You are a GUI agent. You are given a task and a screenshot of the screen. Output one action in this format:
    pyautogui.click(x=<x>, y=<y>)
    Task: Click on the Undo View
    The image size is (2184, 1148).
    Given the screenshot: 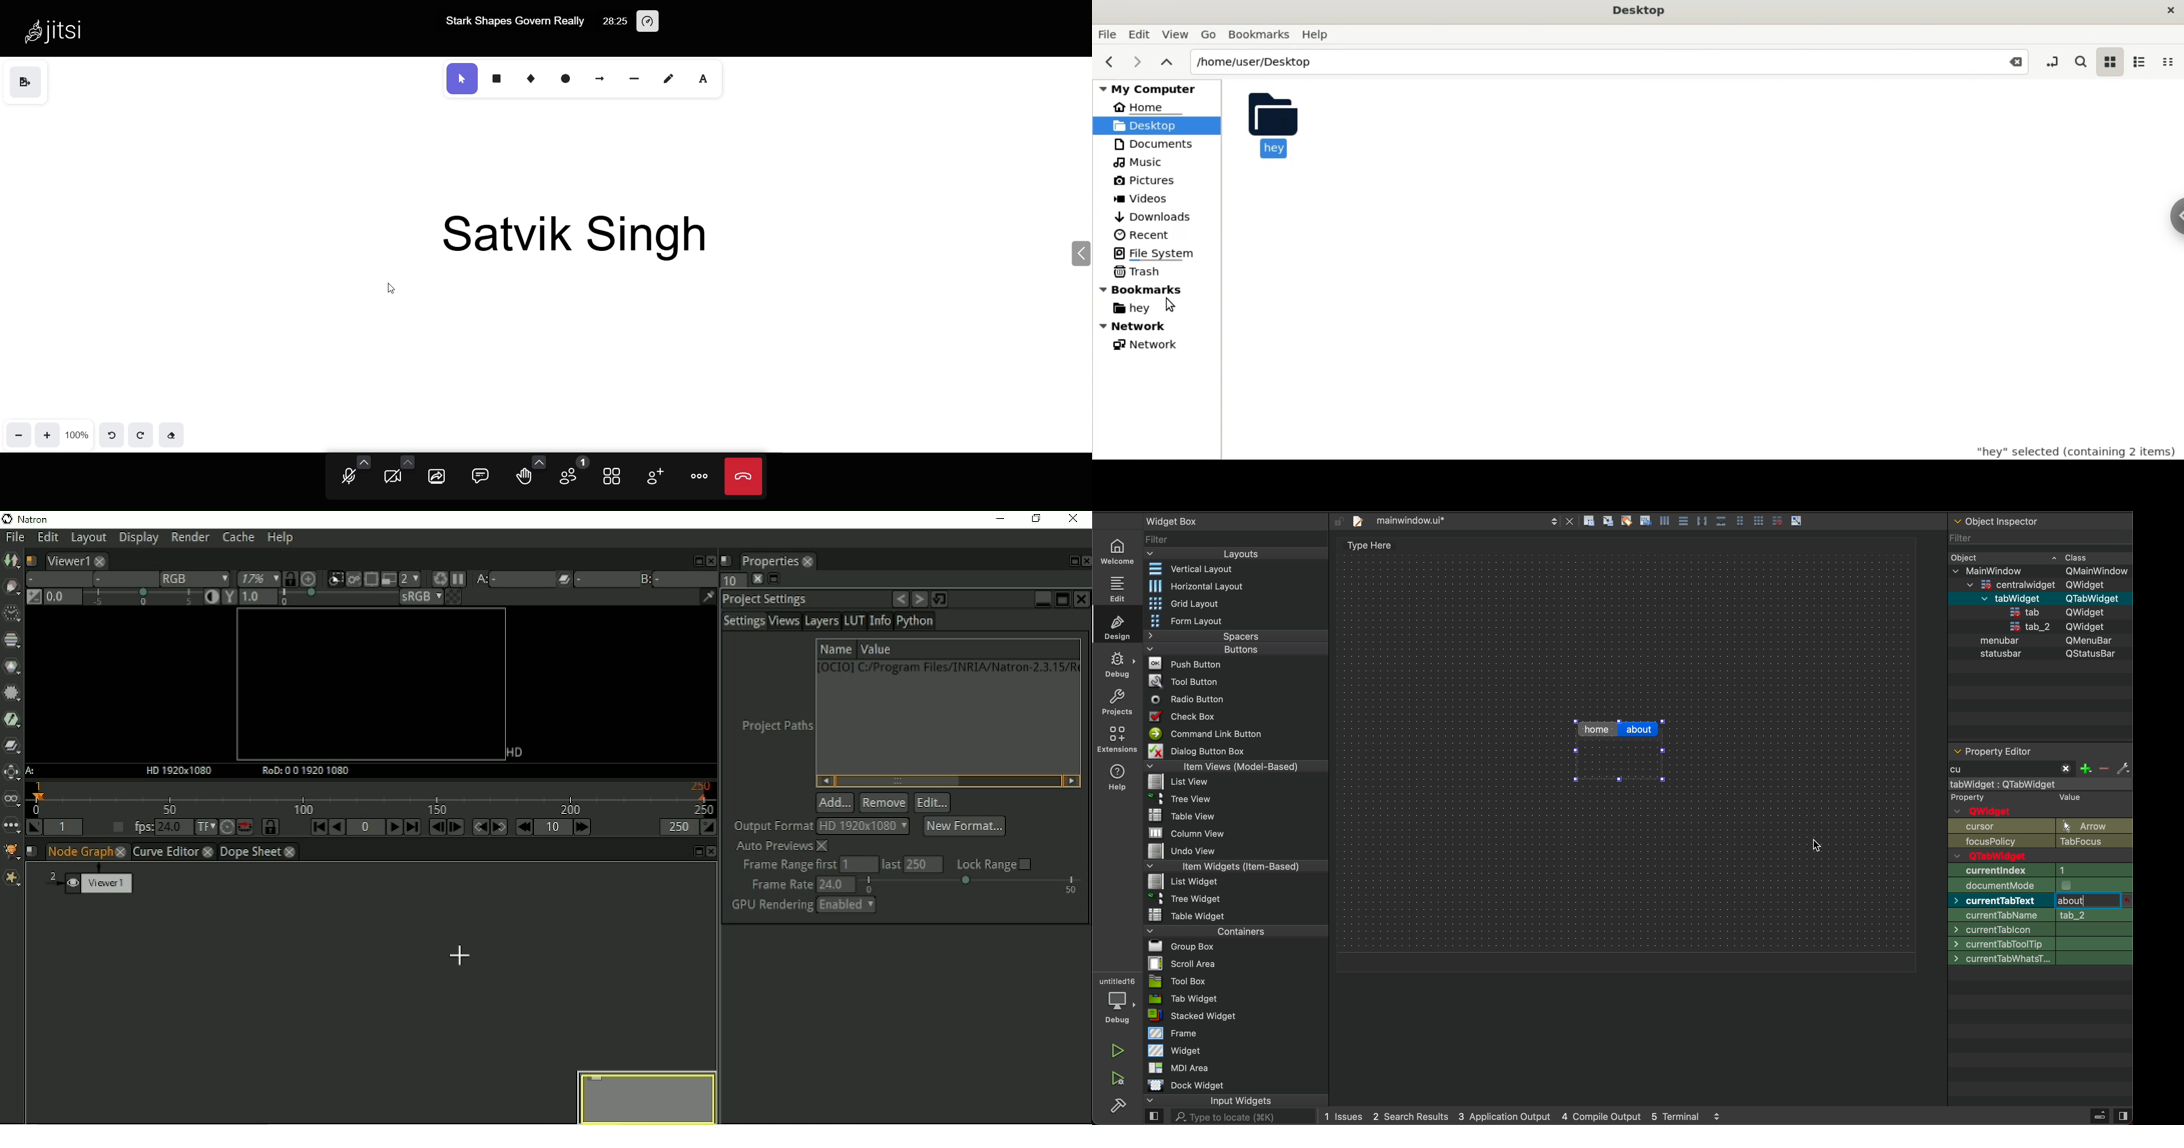 What is the action you would take?
    pyautogui.click(x=1178, y=852)
    